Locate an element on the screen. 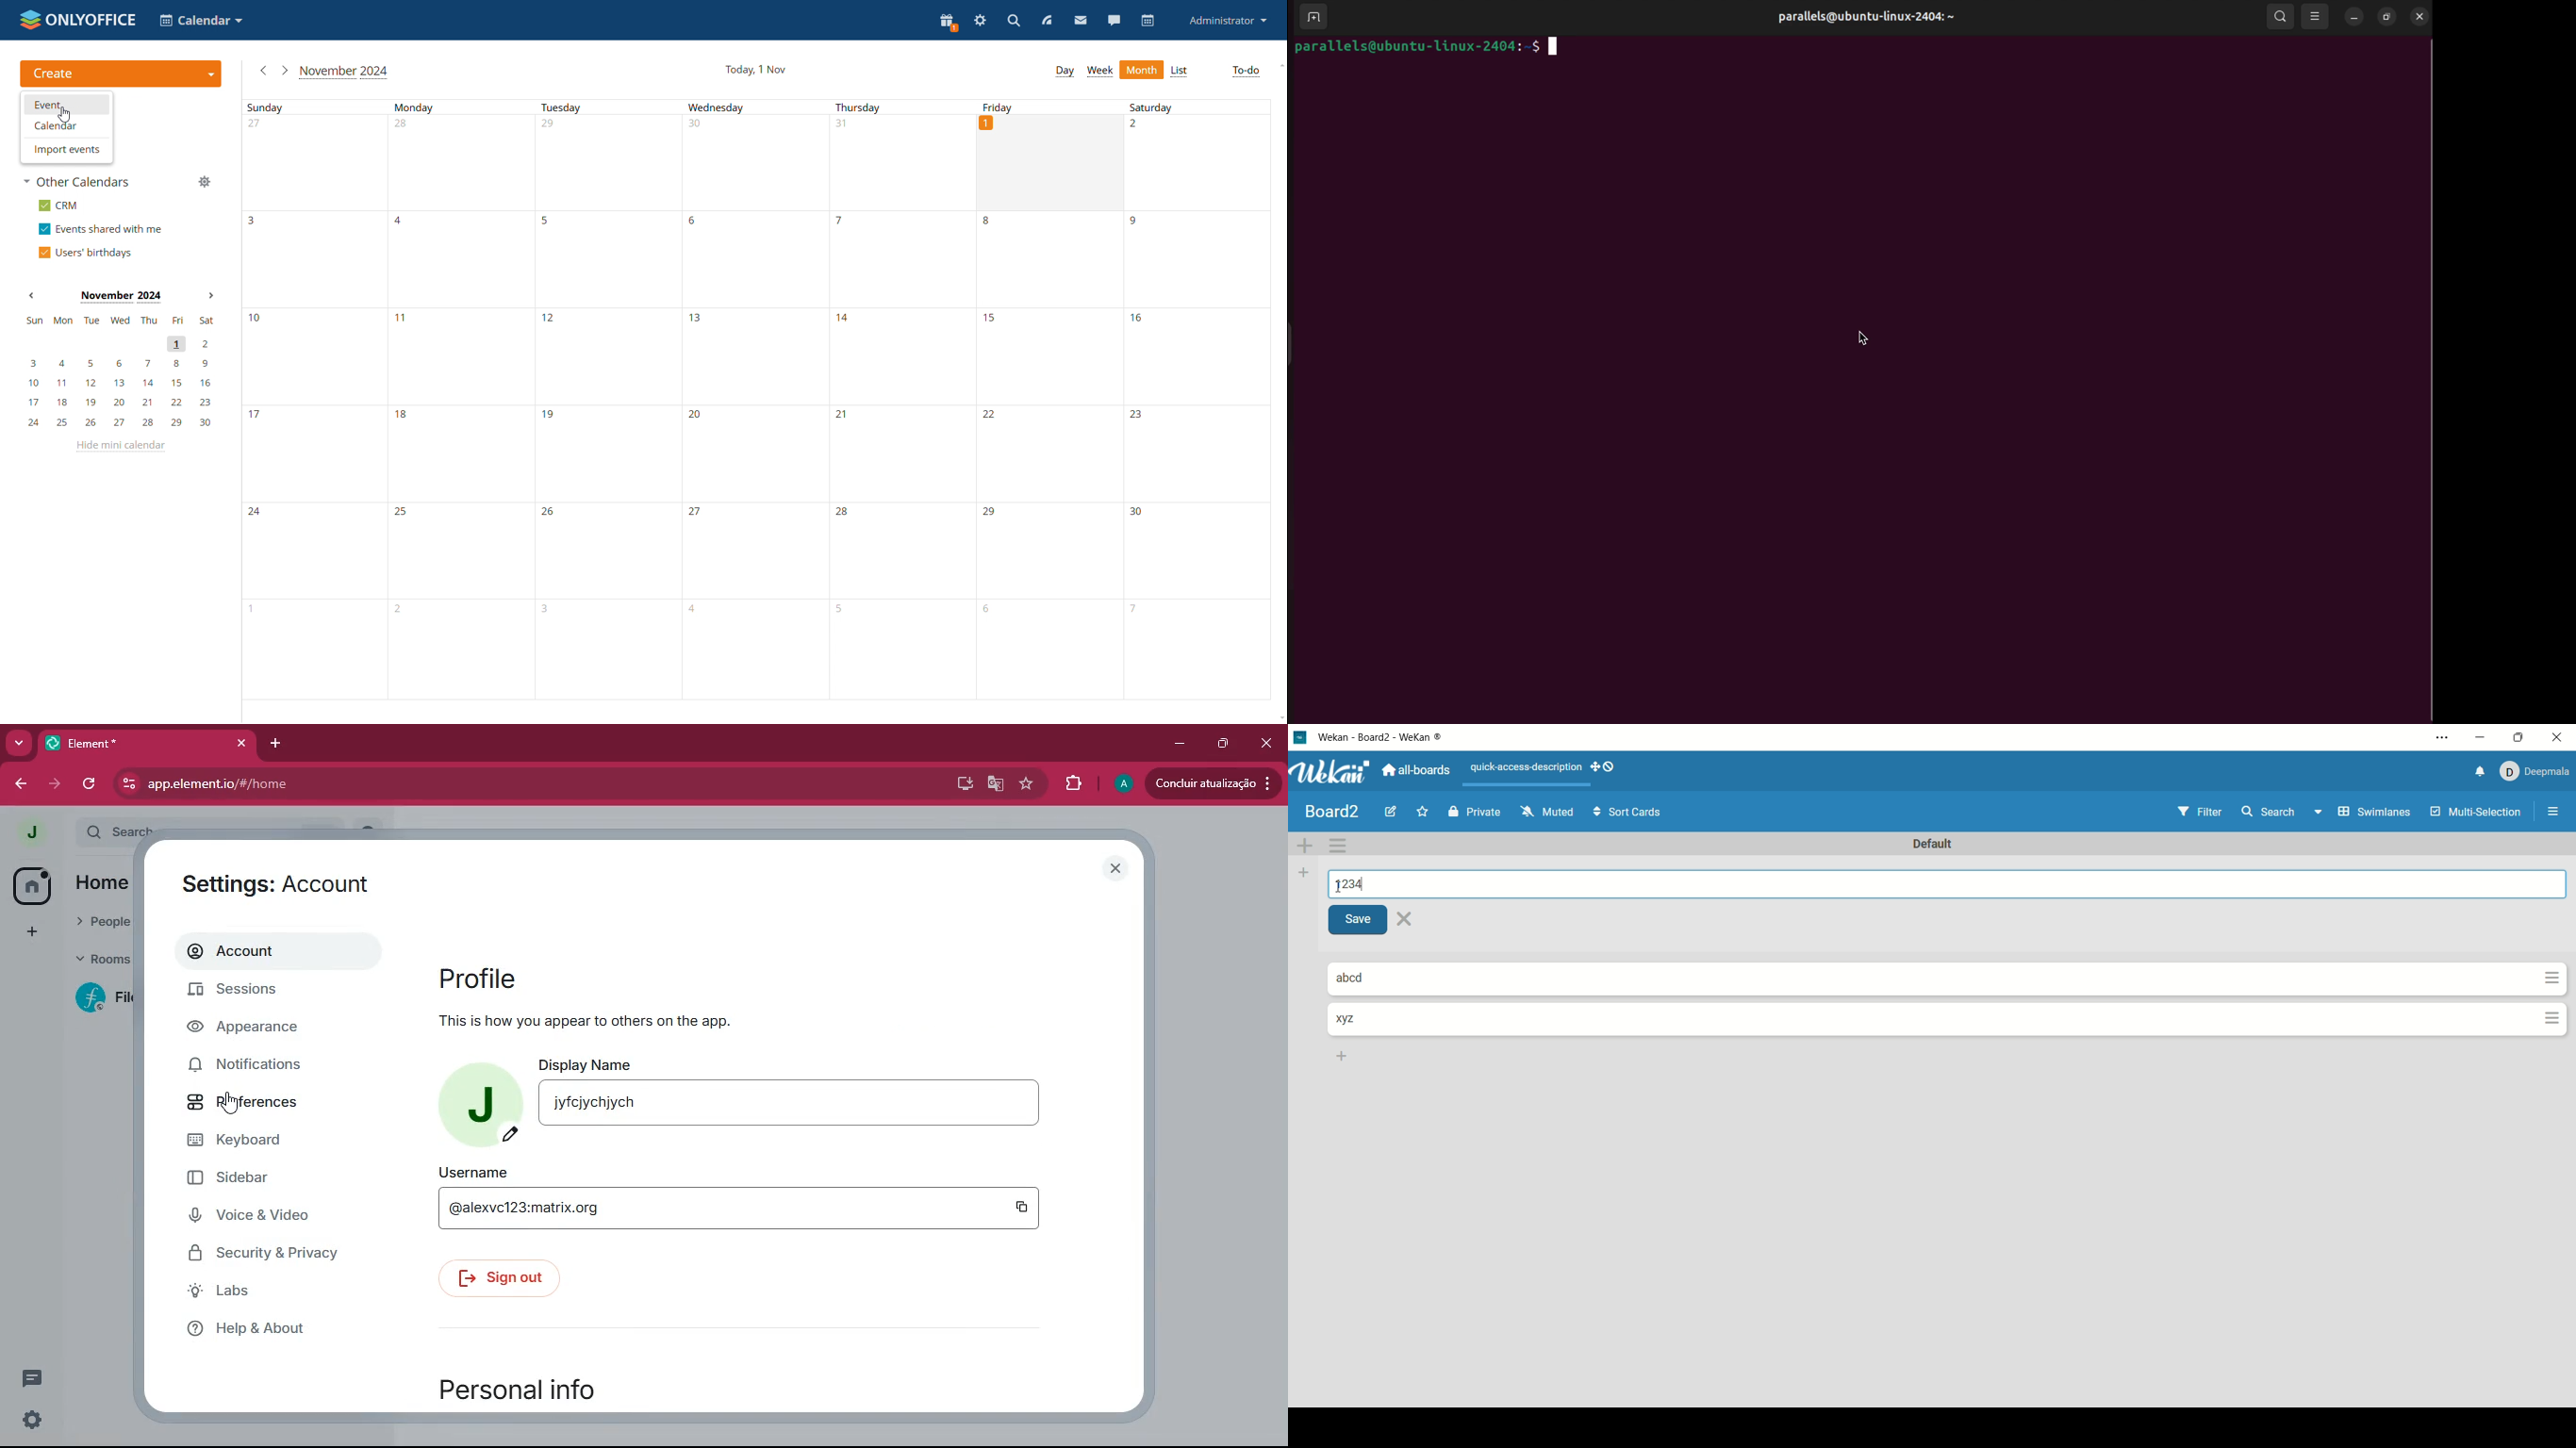 The width and height of the screenshot is (2576, 1456). sidebar is located at coordinates (270, 1181).